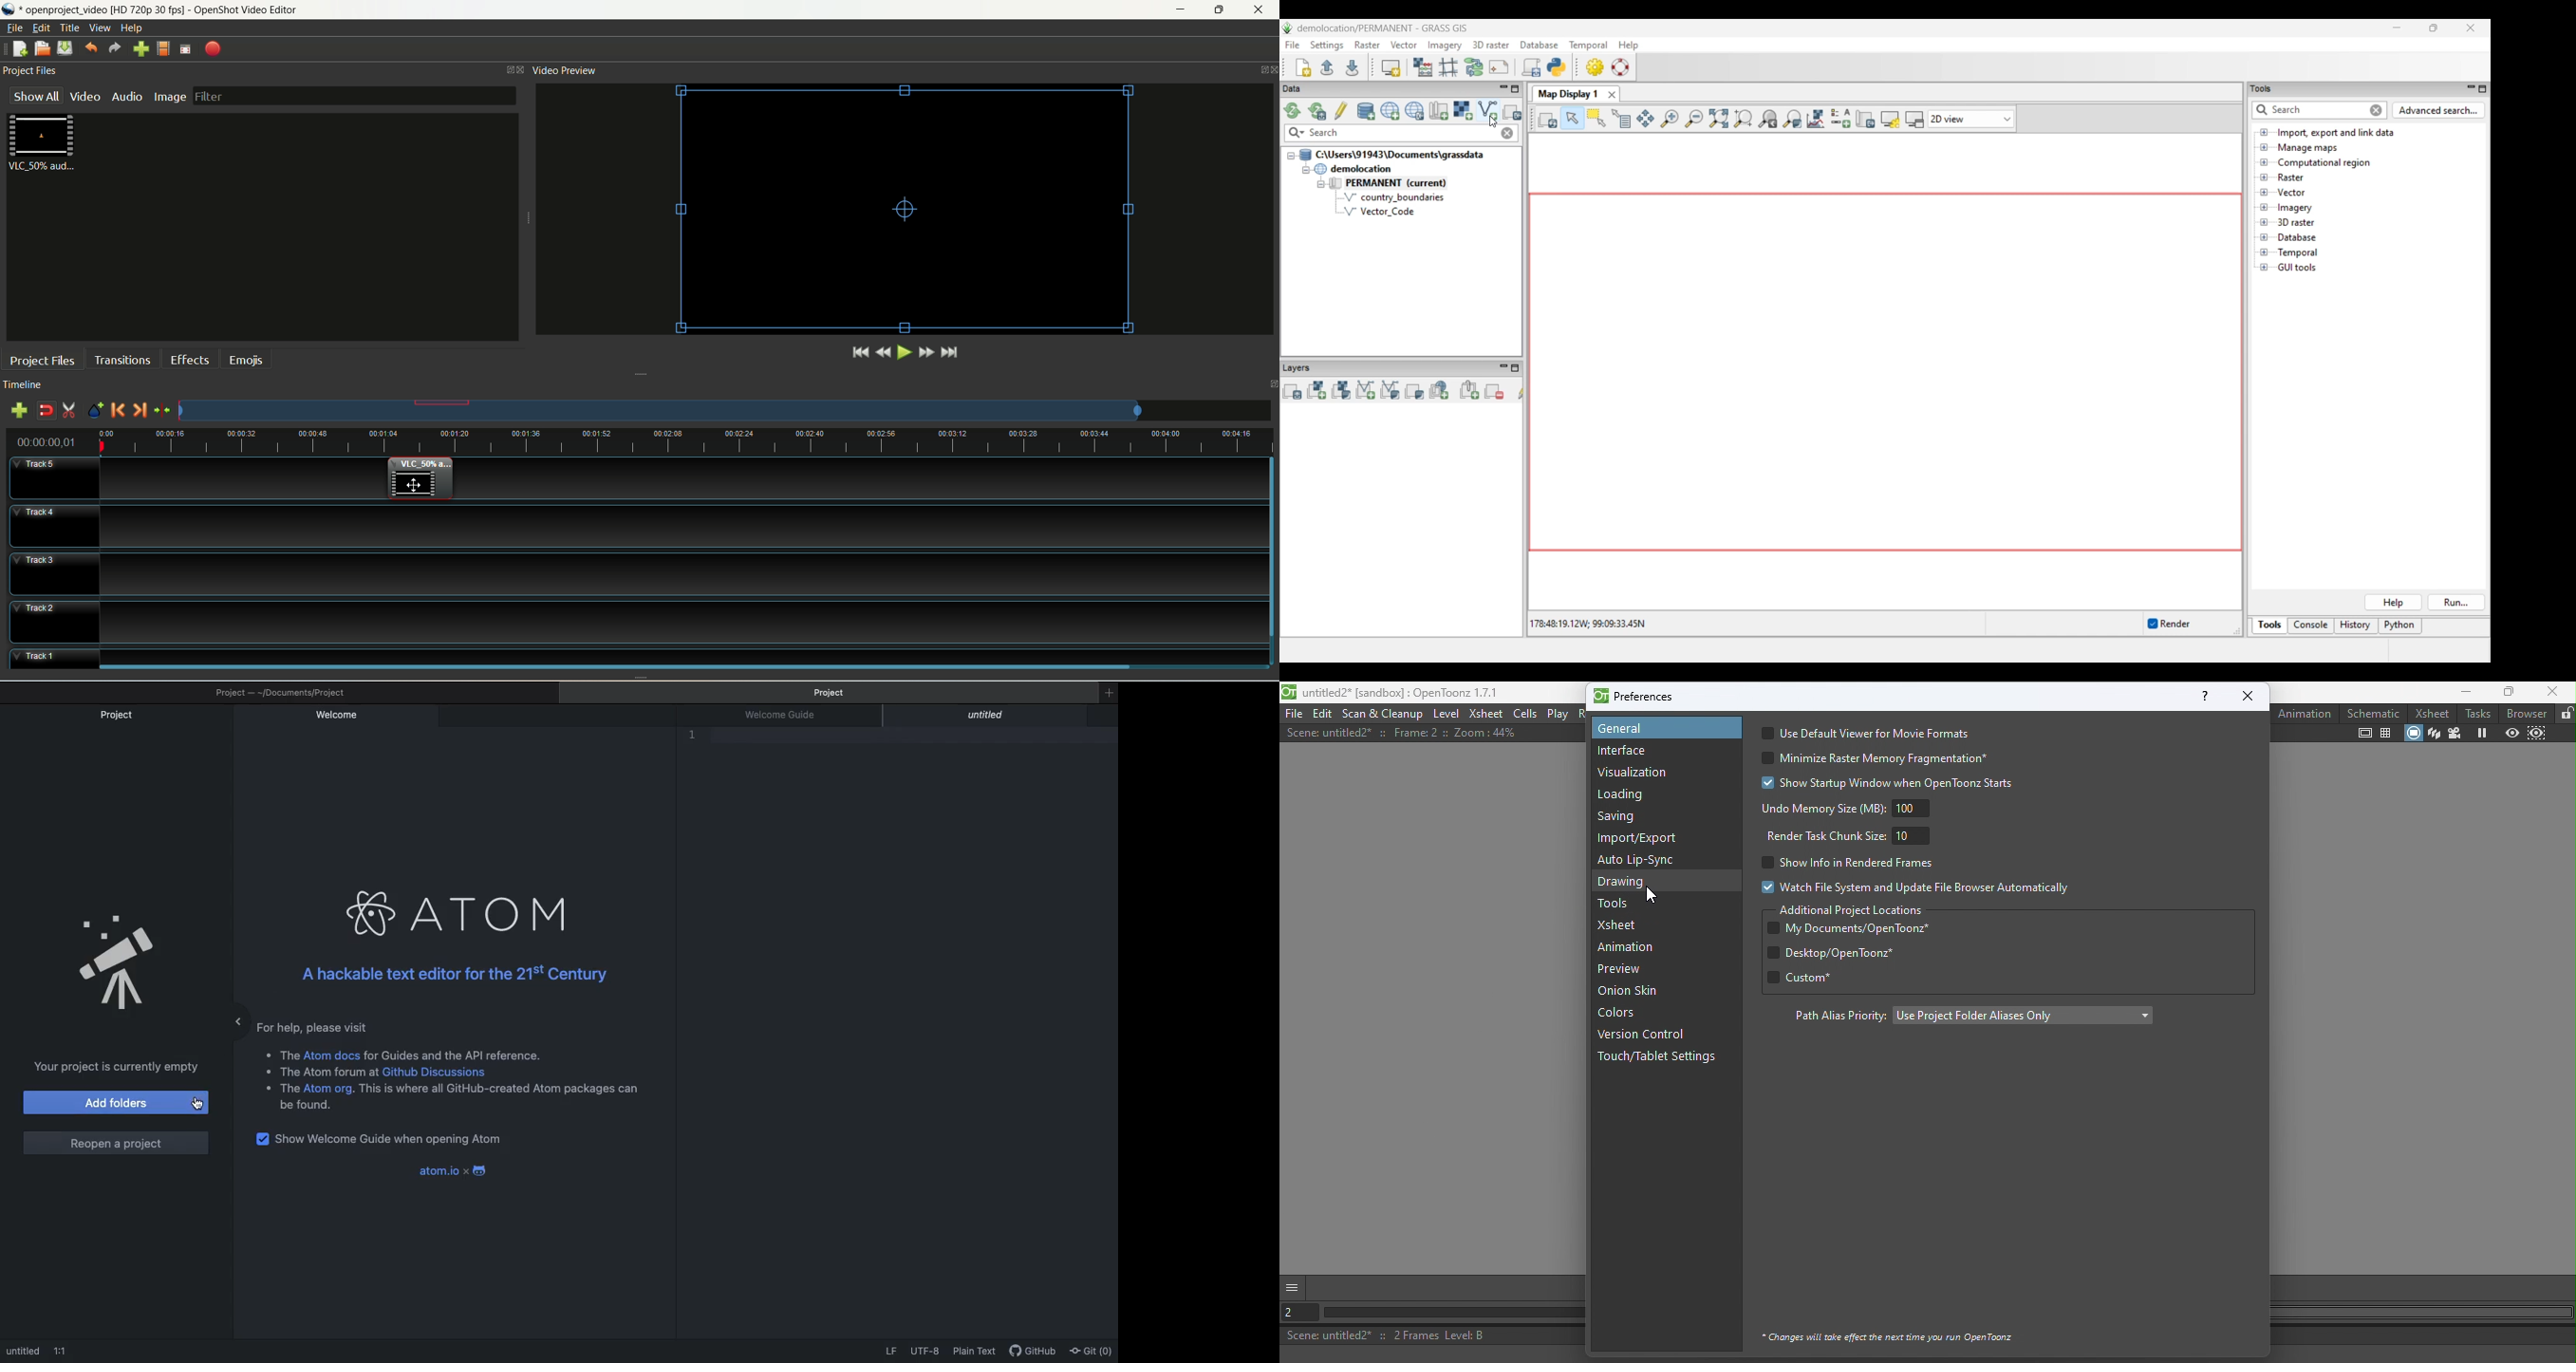 Image resolution: width=2576 pixels, height=1372 pixels. What do you see at coordinates (171, 97) in the screenshot?
I see `image` at bounding box center [171, 97].